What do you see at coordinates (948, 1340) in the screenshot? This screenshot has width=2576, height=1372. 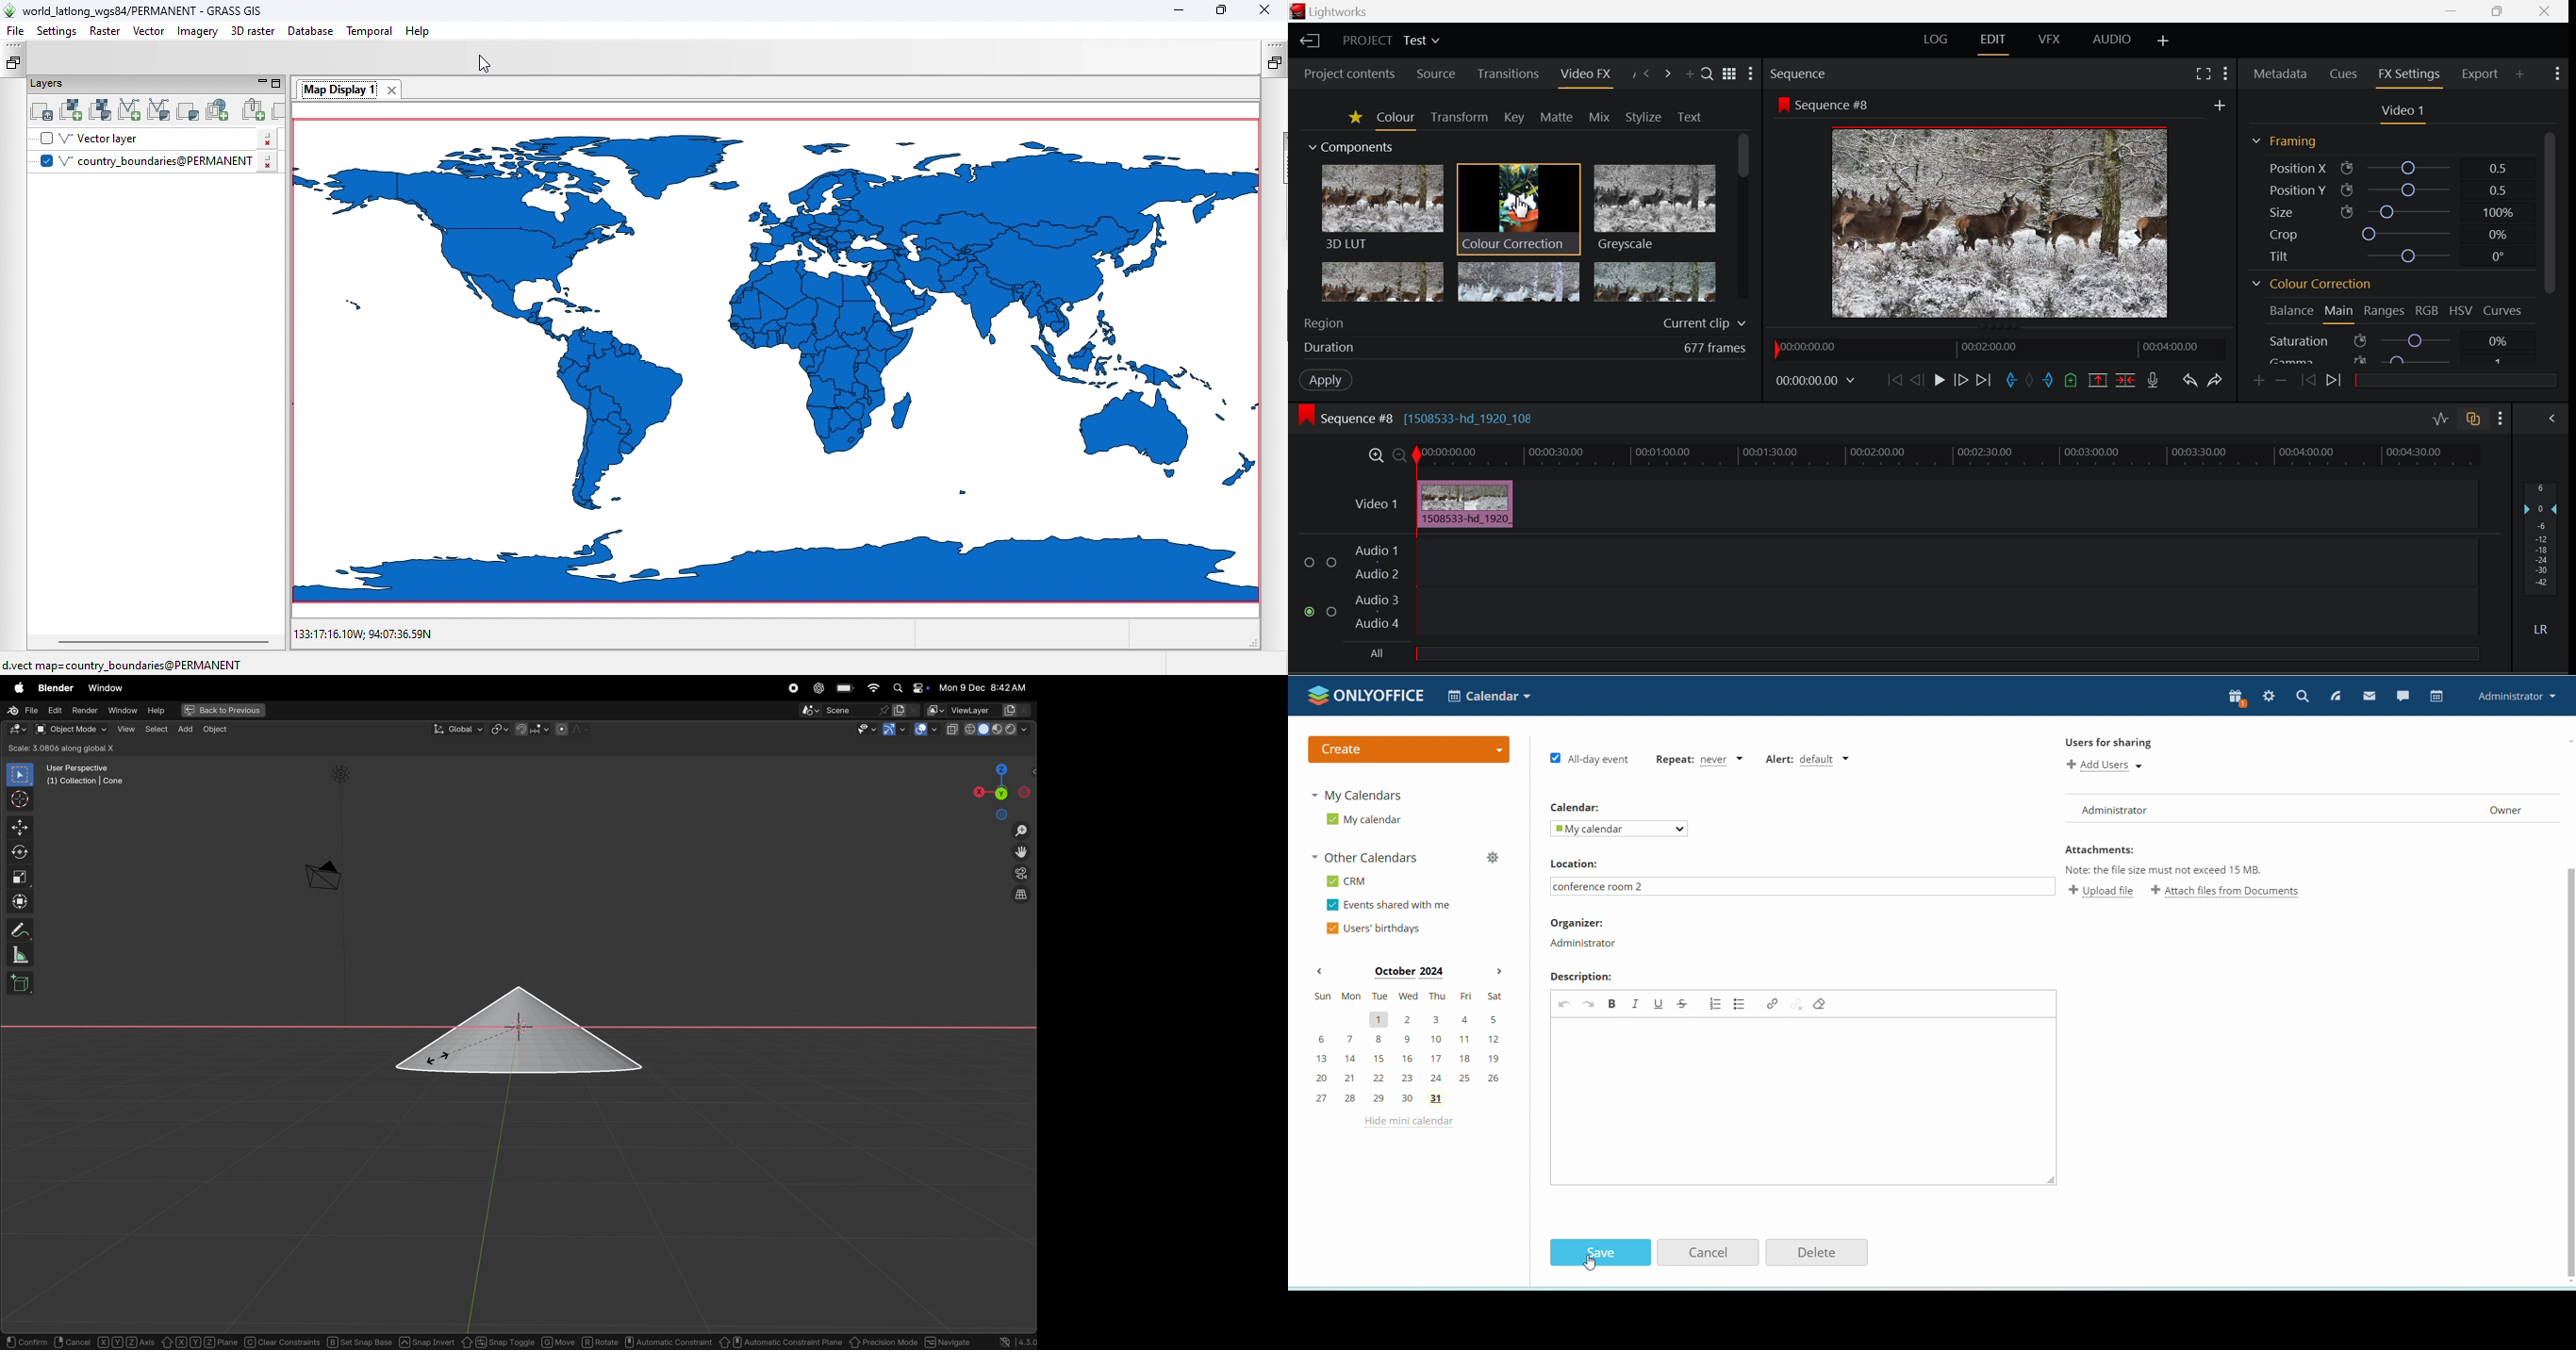 I see `Navigate` at bounding box center [948, 1340].